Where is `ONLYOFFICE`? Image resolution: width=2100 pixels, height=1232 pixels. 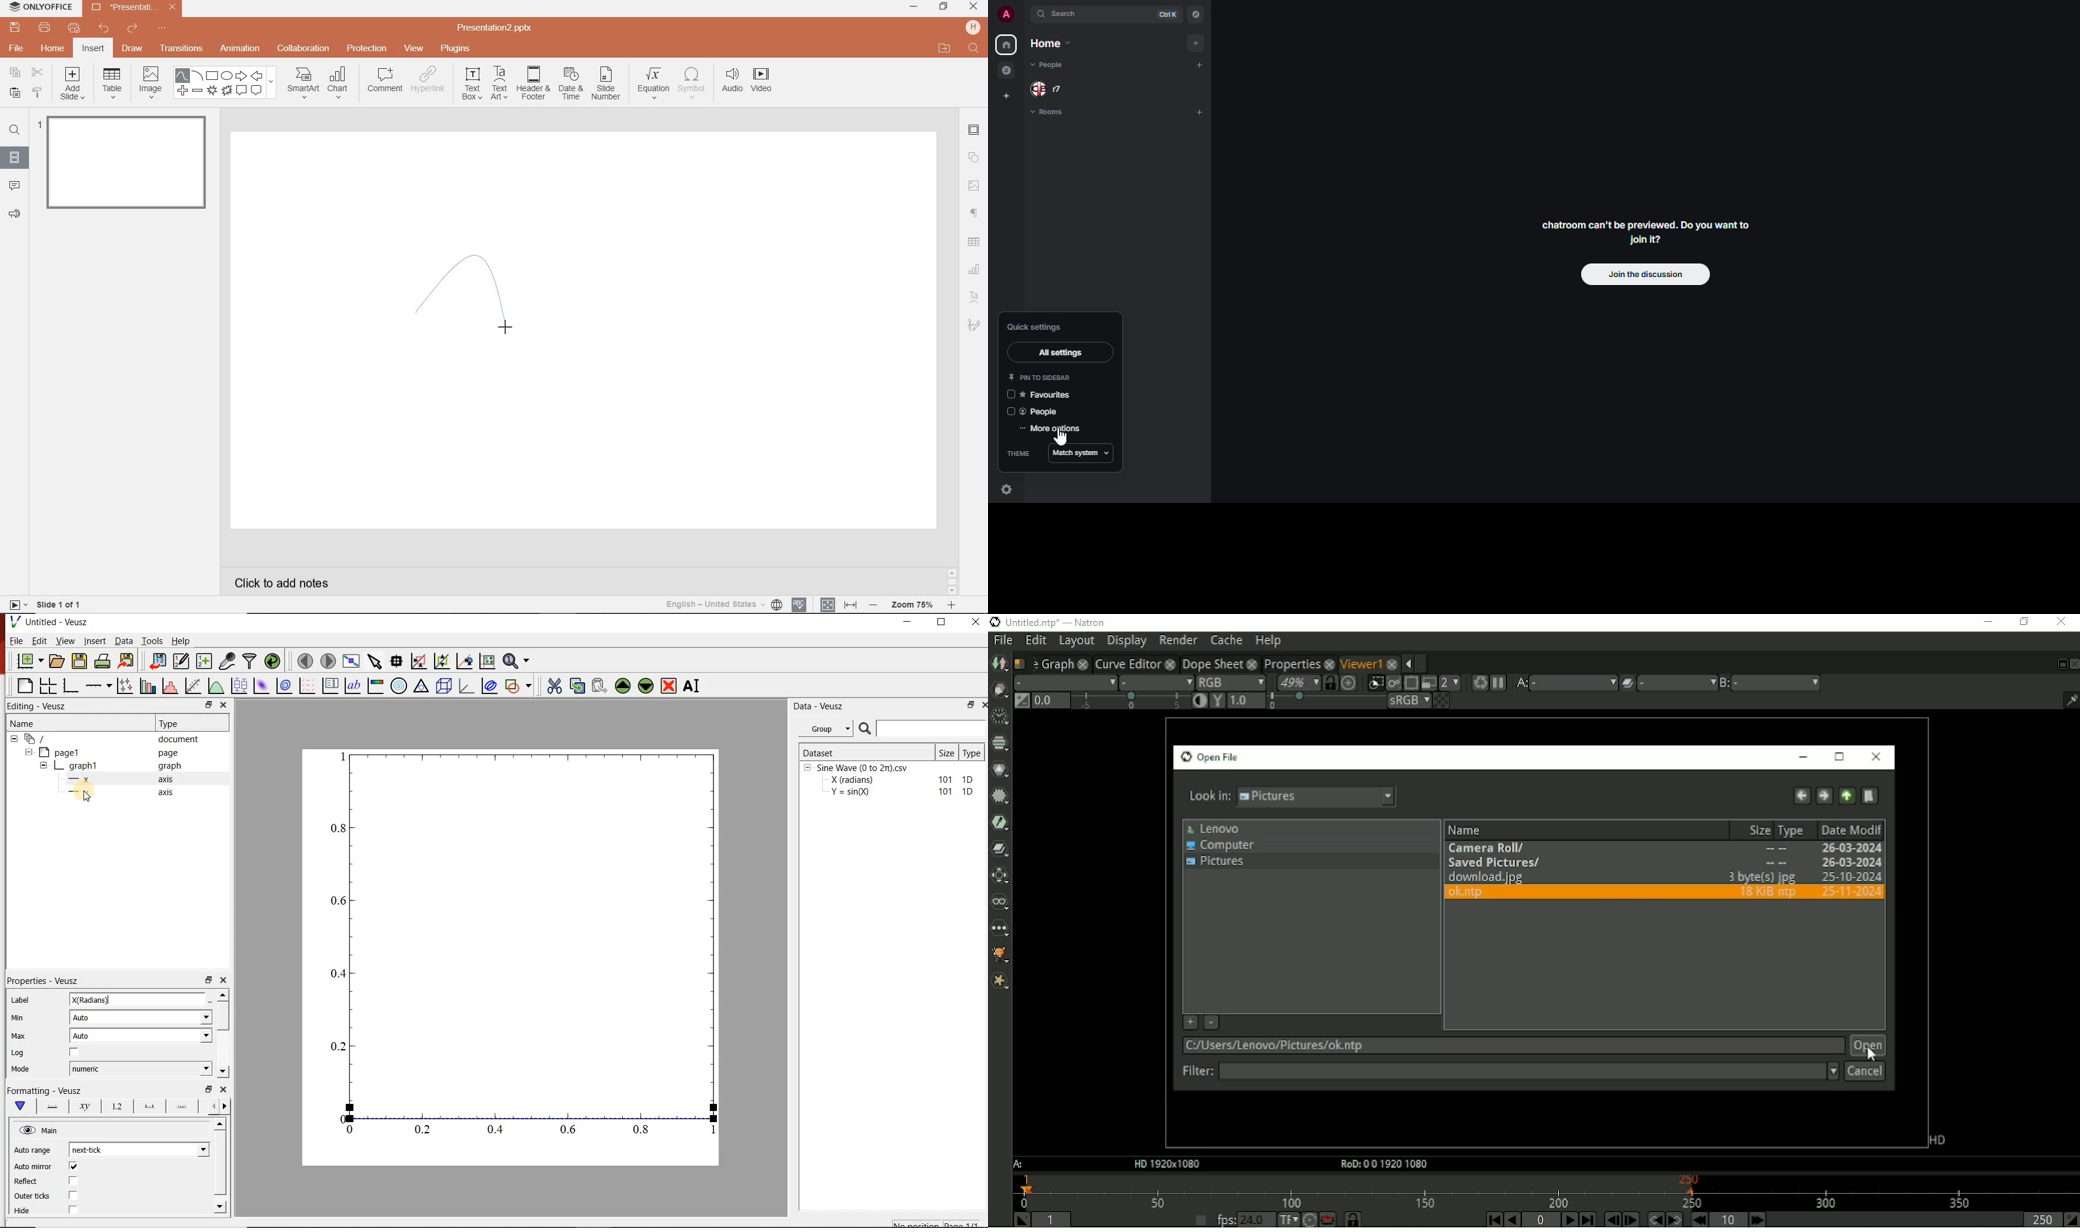
ONLYOFFICE is located at coordinates (41, 8).